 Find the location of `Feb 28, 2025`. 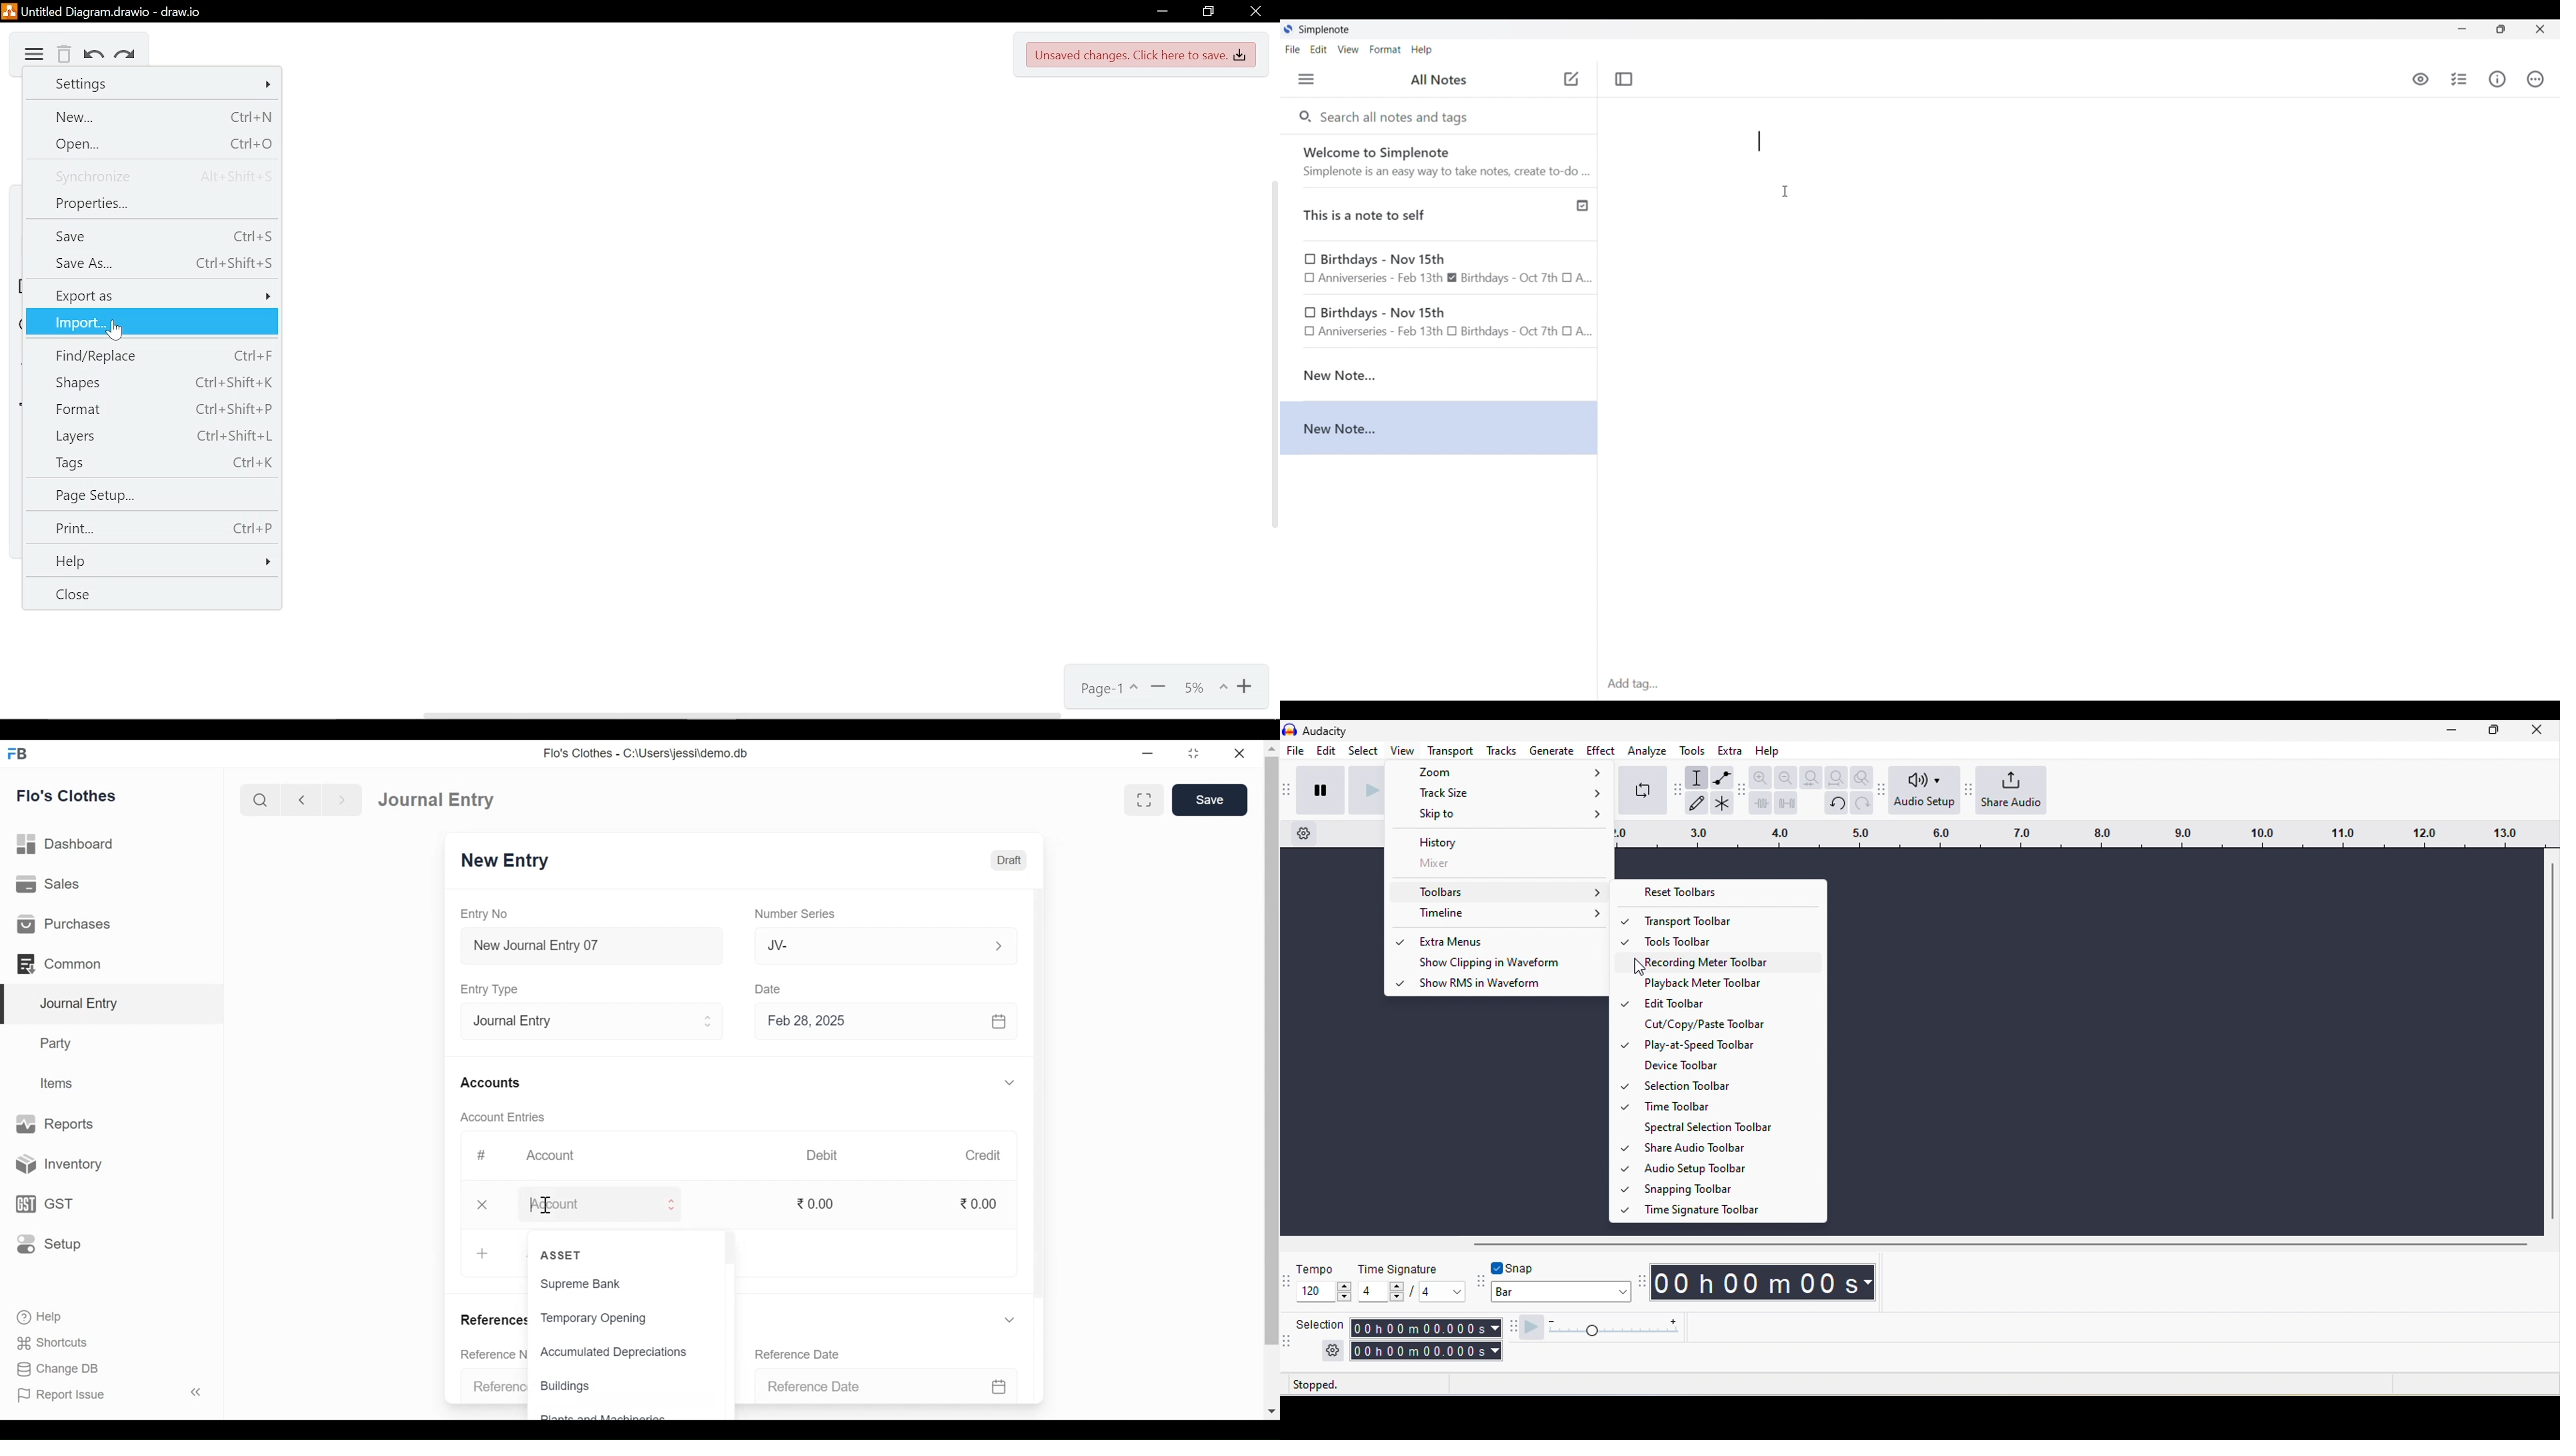

Feb 28, 2025 is located at coordinates (889, 1023).